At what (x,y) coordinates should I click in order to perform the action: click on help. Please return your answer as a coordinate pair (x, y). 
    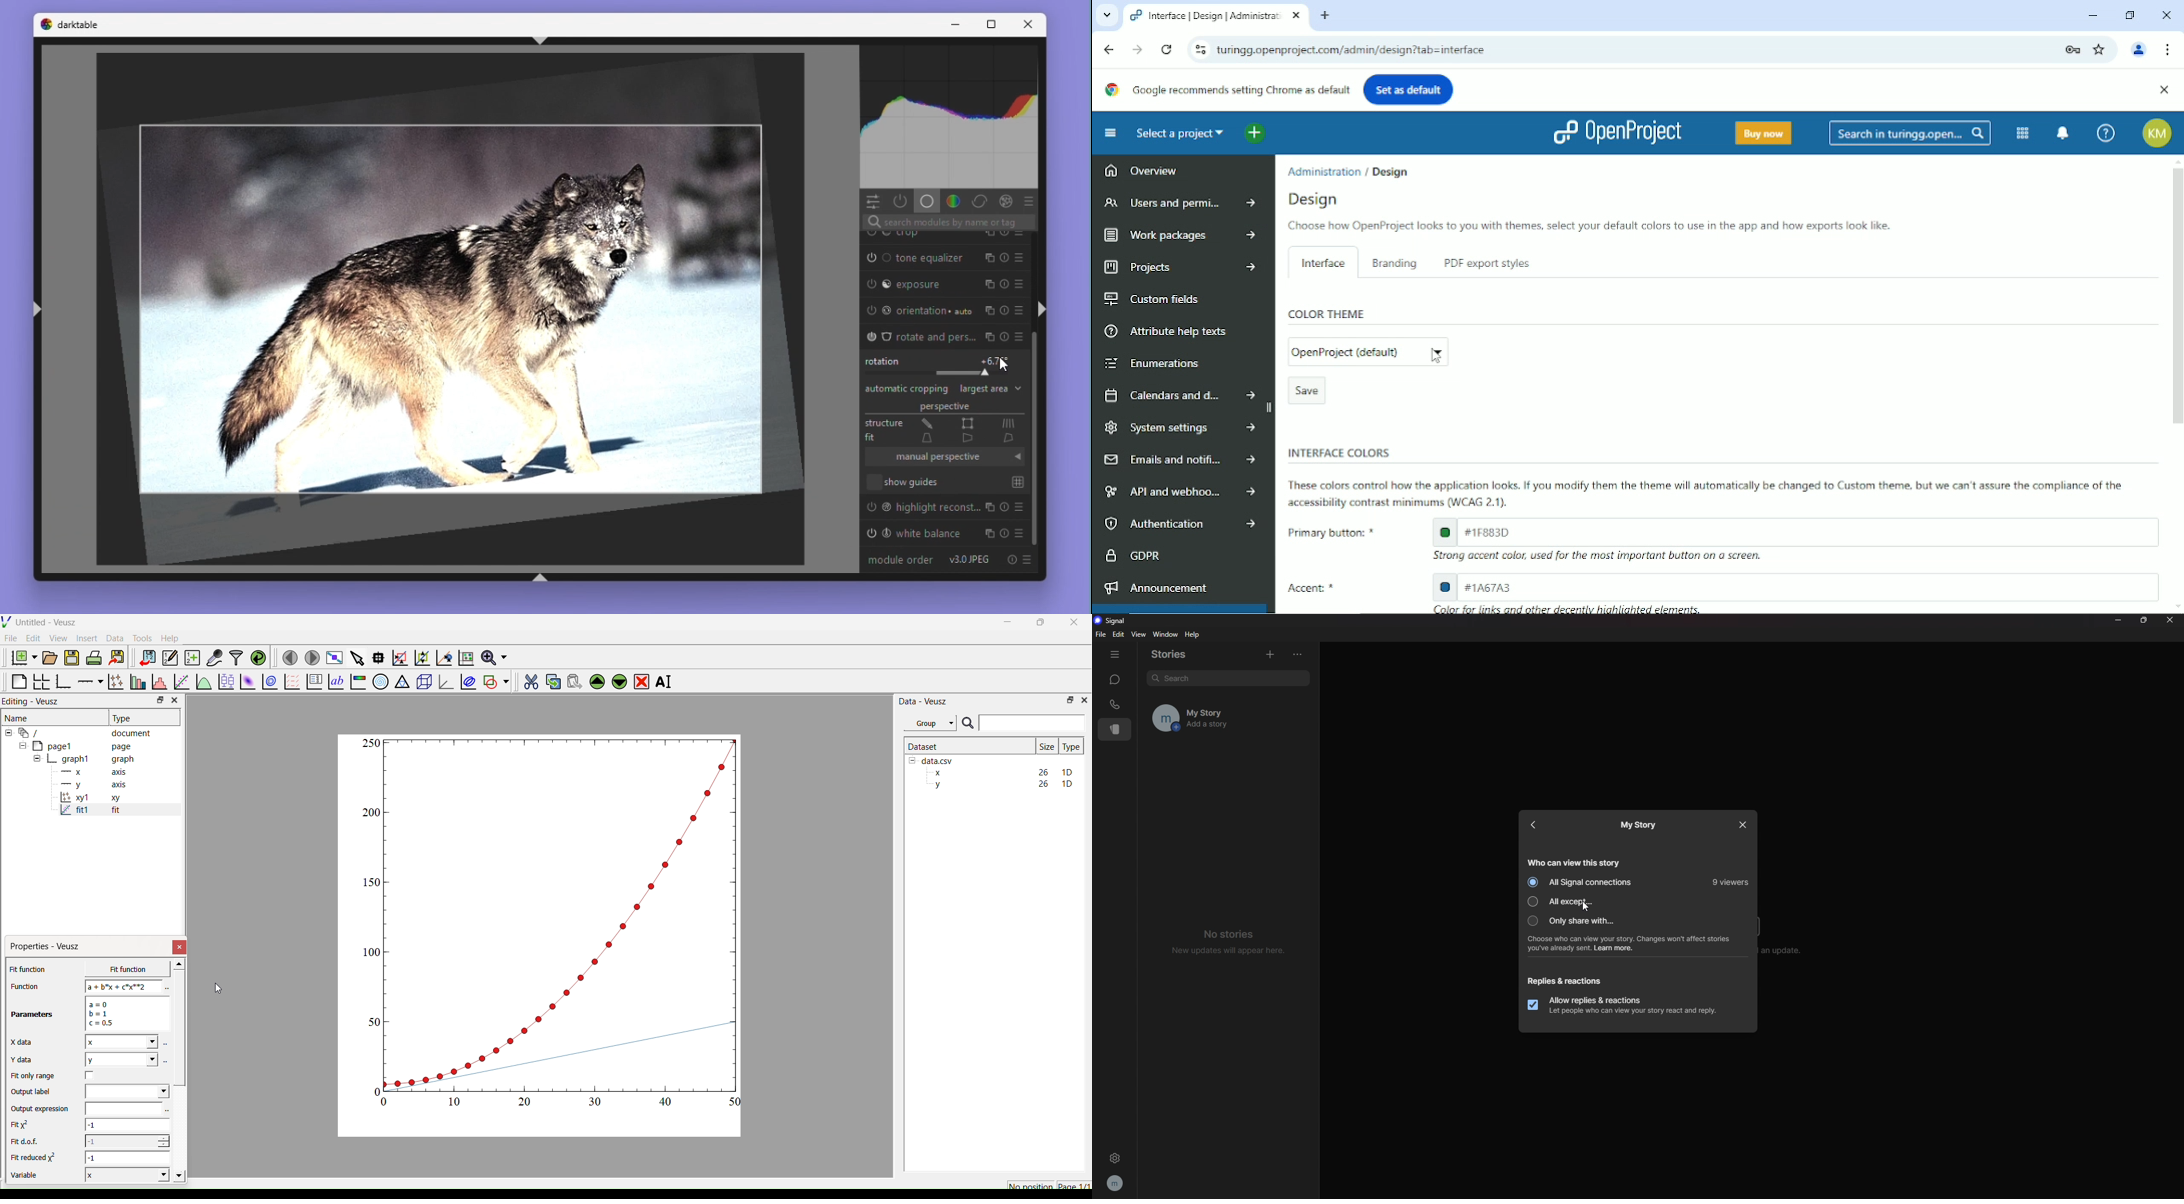
    Looking at the image, I should click on (1193, 634).